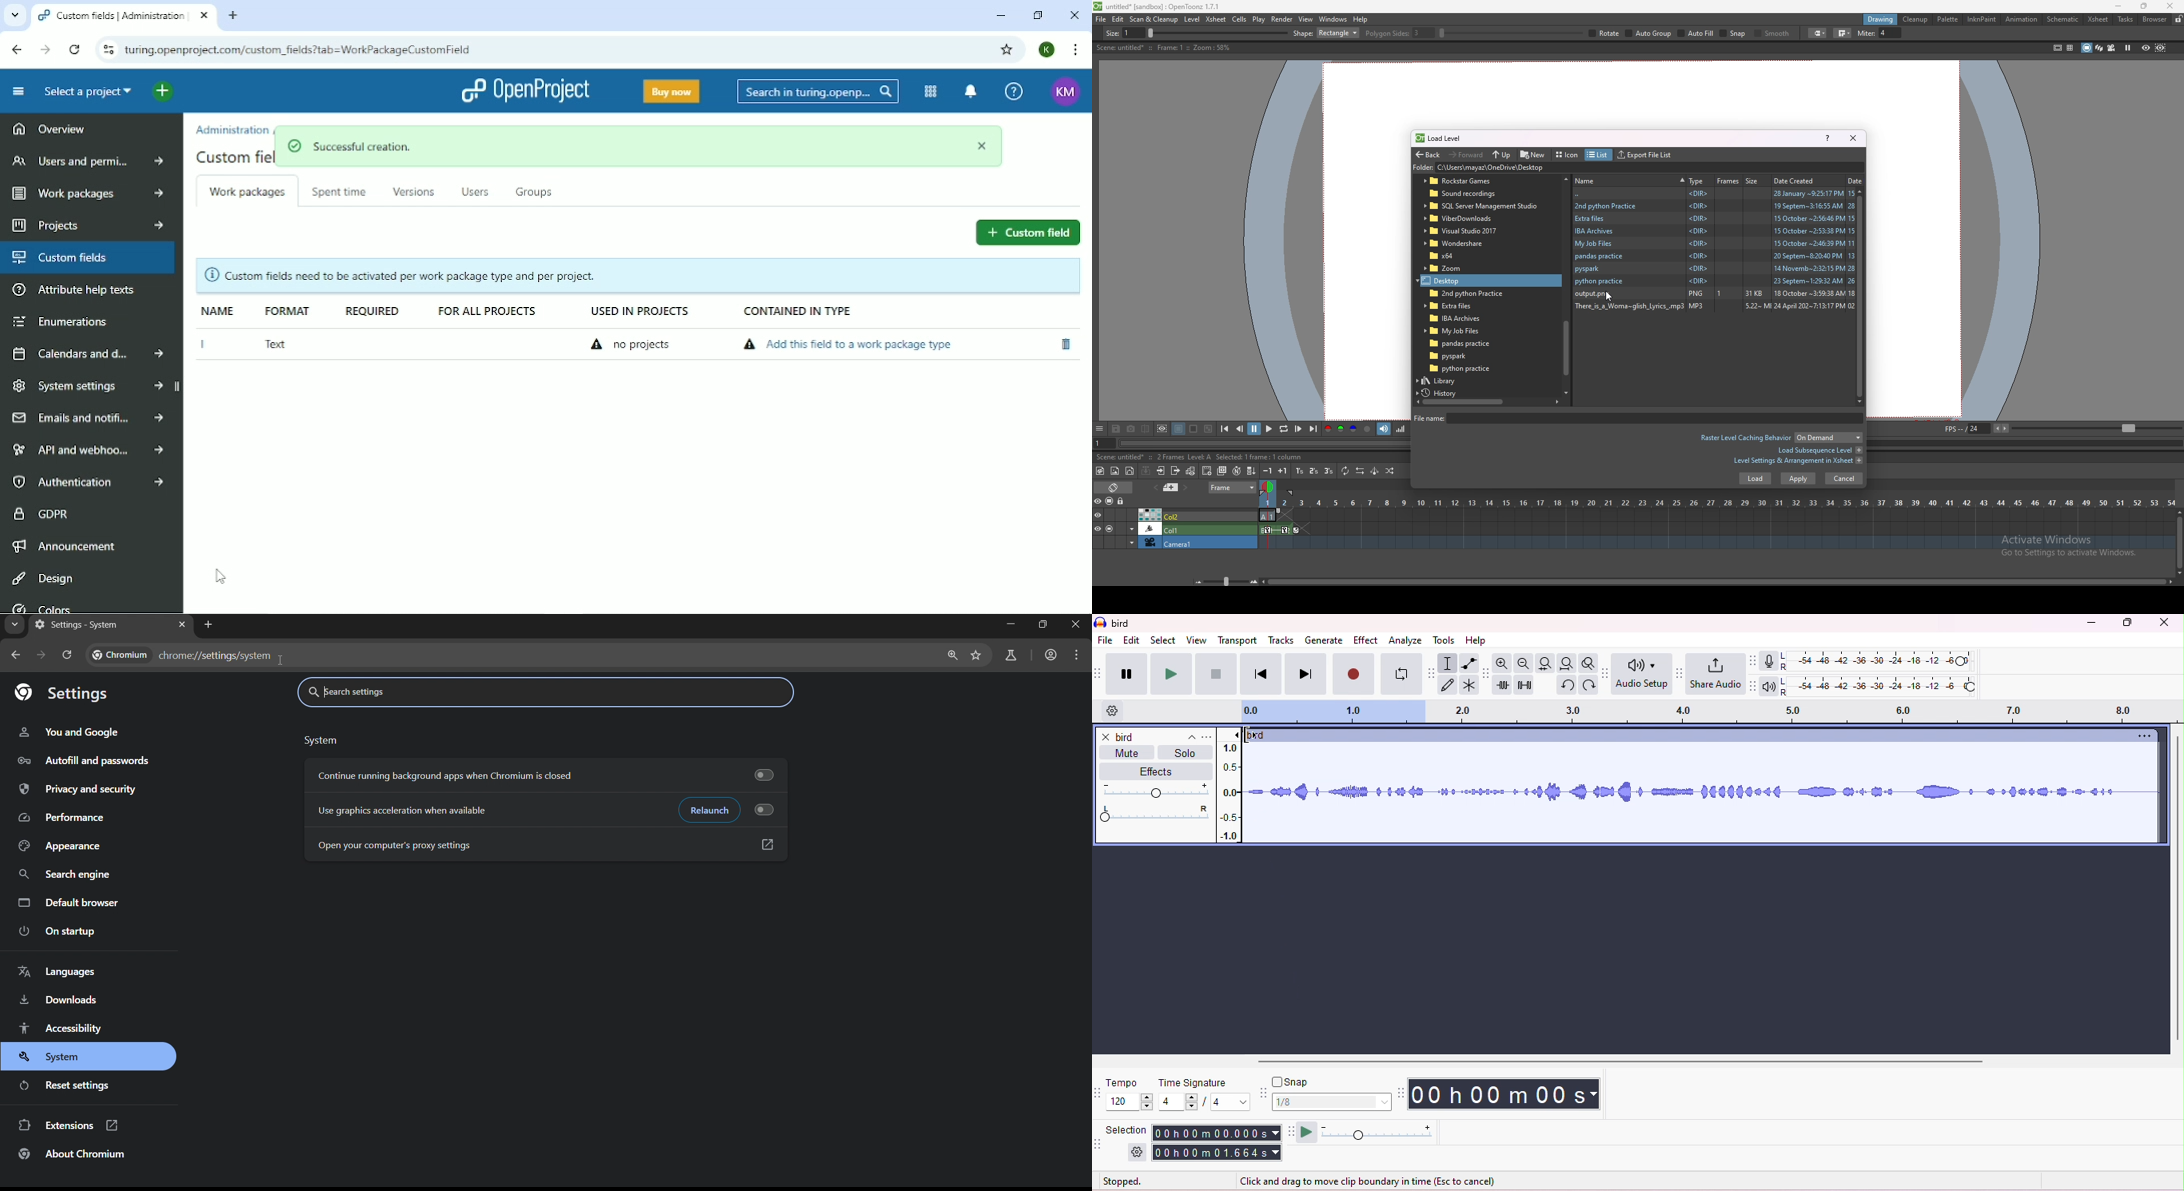 The image size is (2184, 1204). What do you see at coordinates (1283, 430) in the screenshot?
I see `loop` at bounding box center [1283, 430].